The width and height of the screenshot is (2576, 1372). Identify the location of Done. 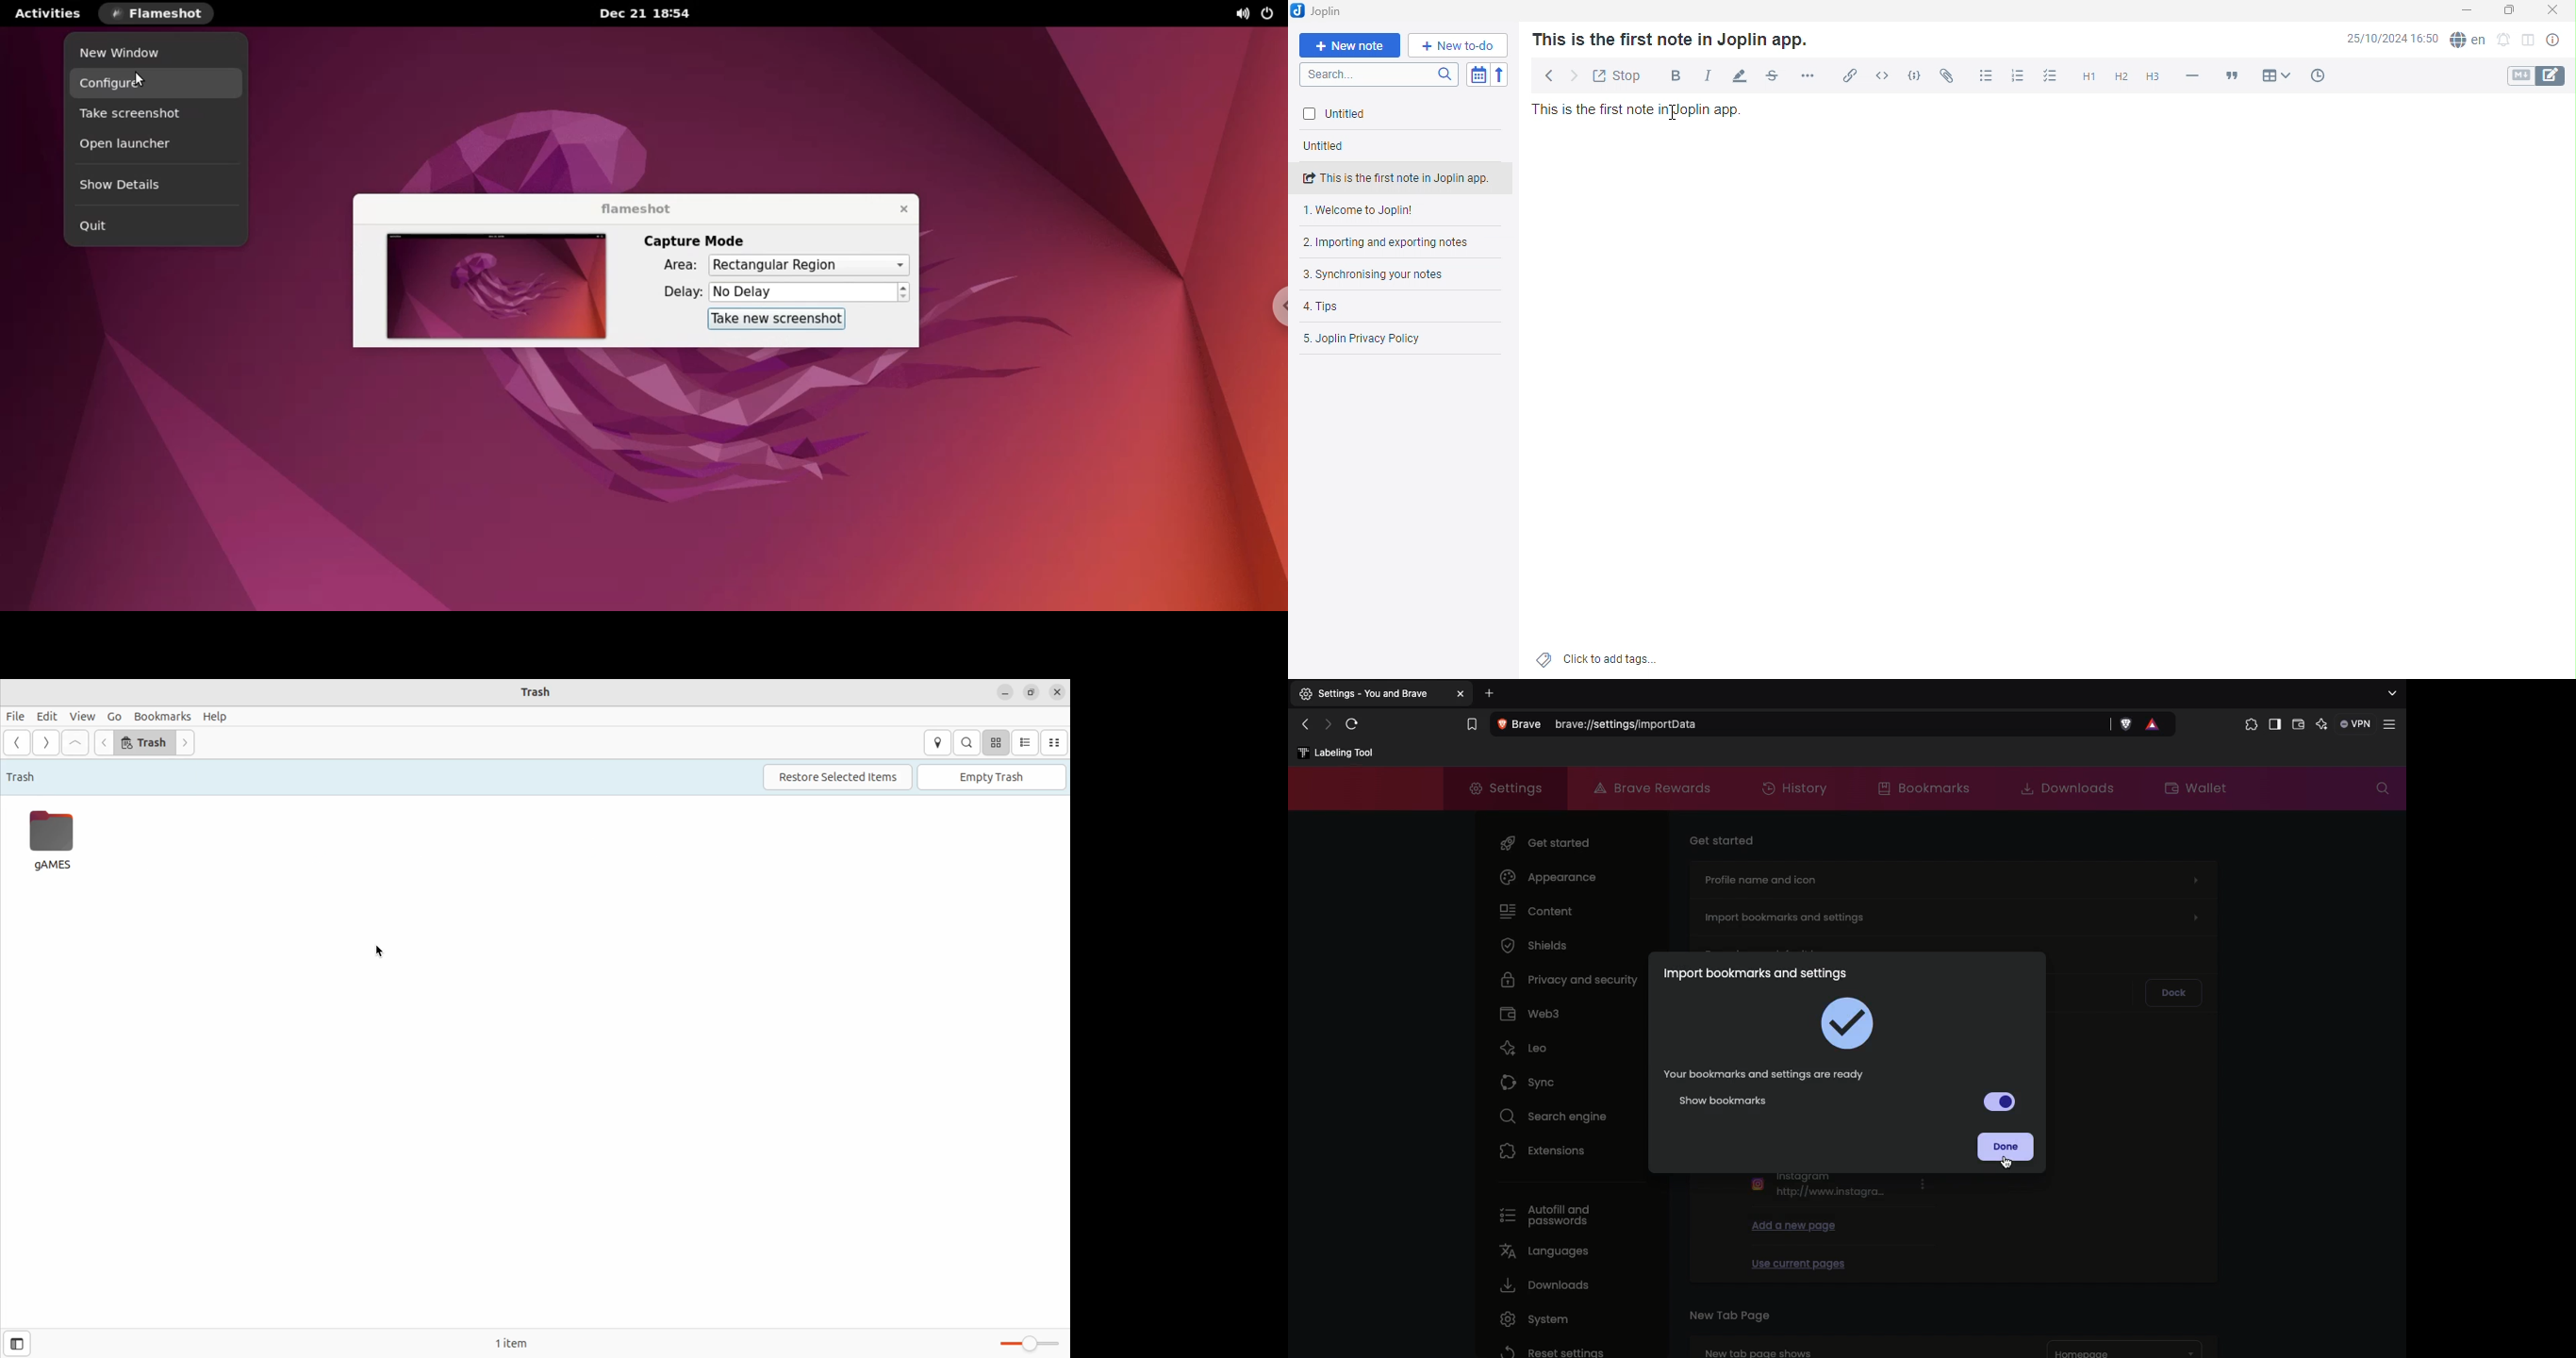
(2007, 1147).